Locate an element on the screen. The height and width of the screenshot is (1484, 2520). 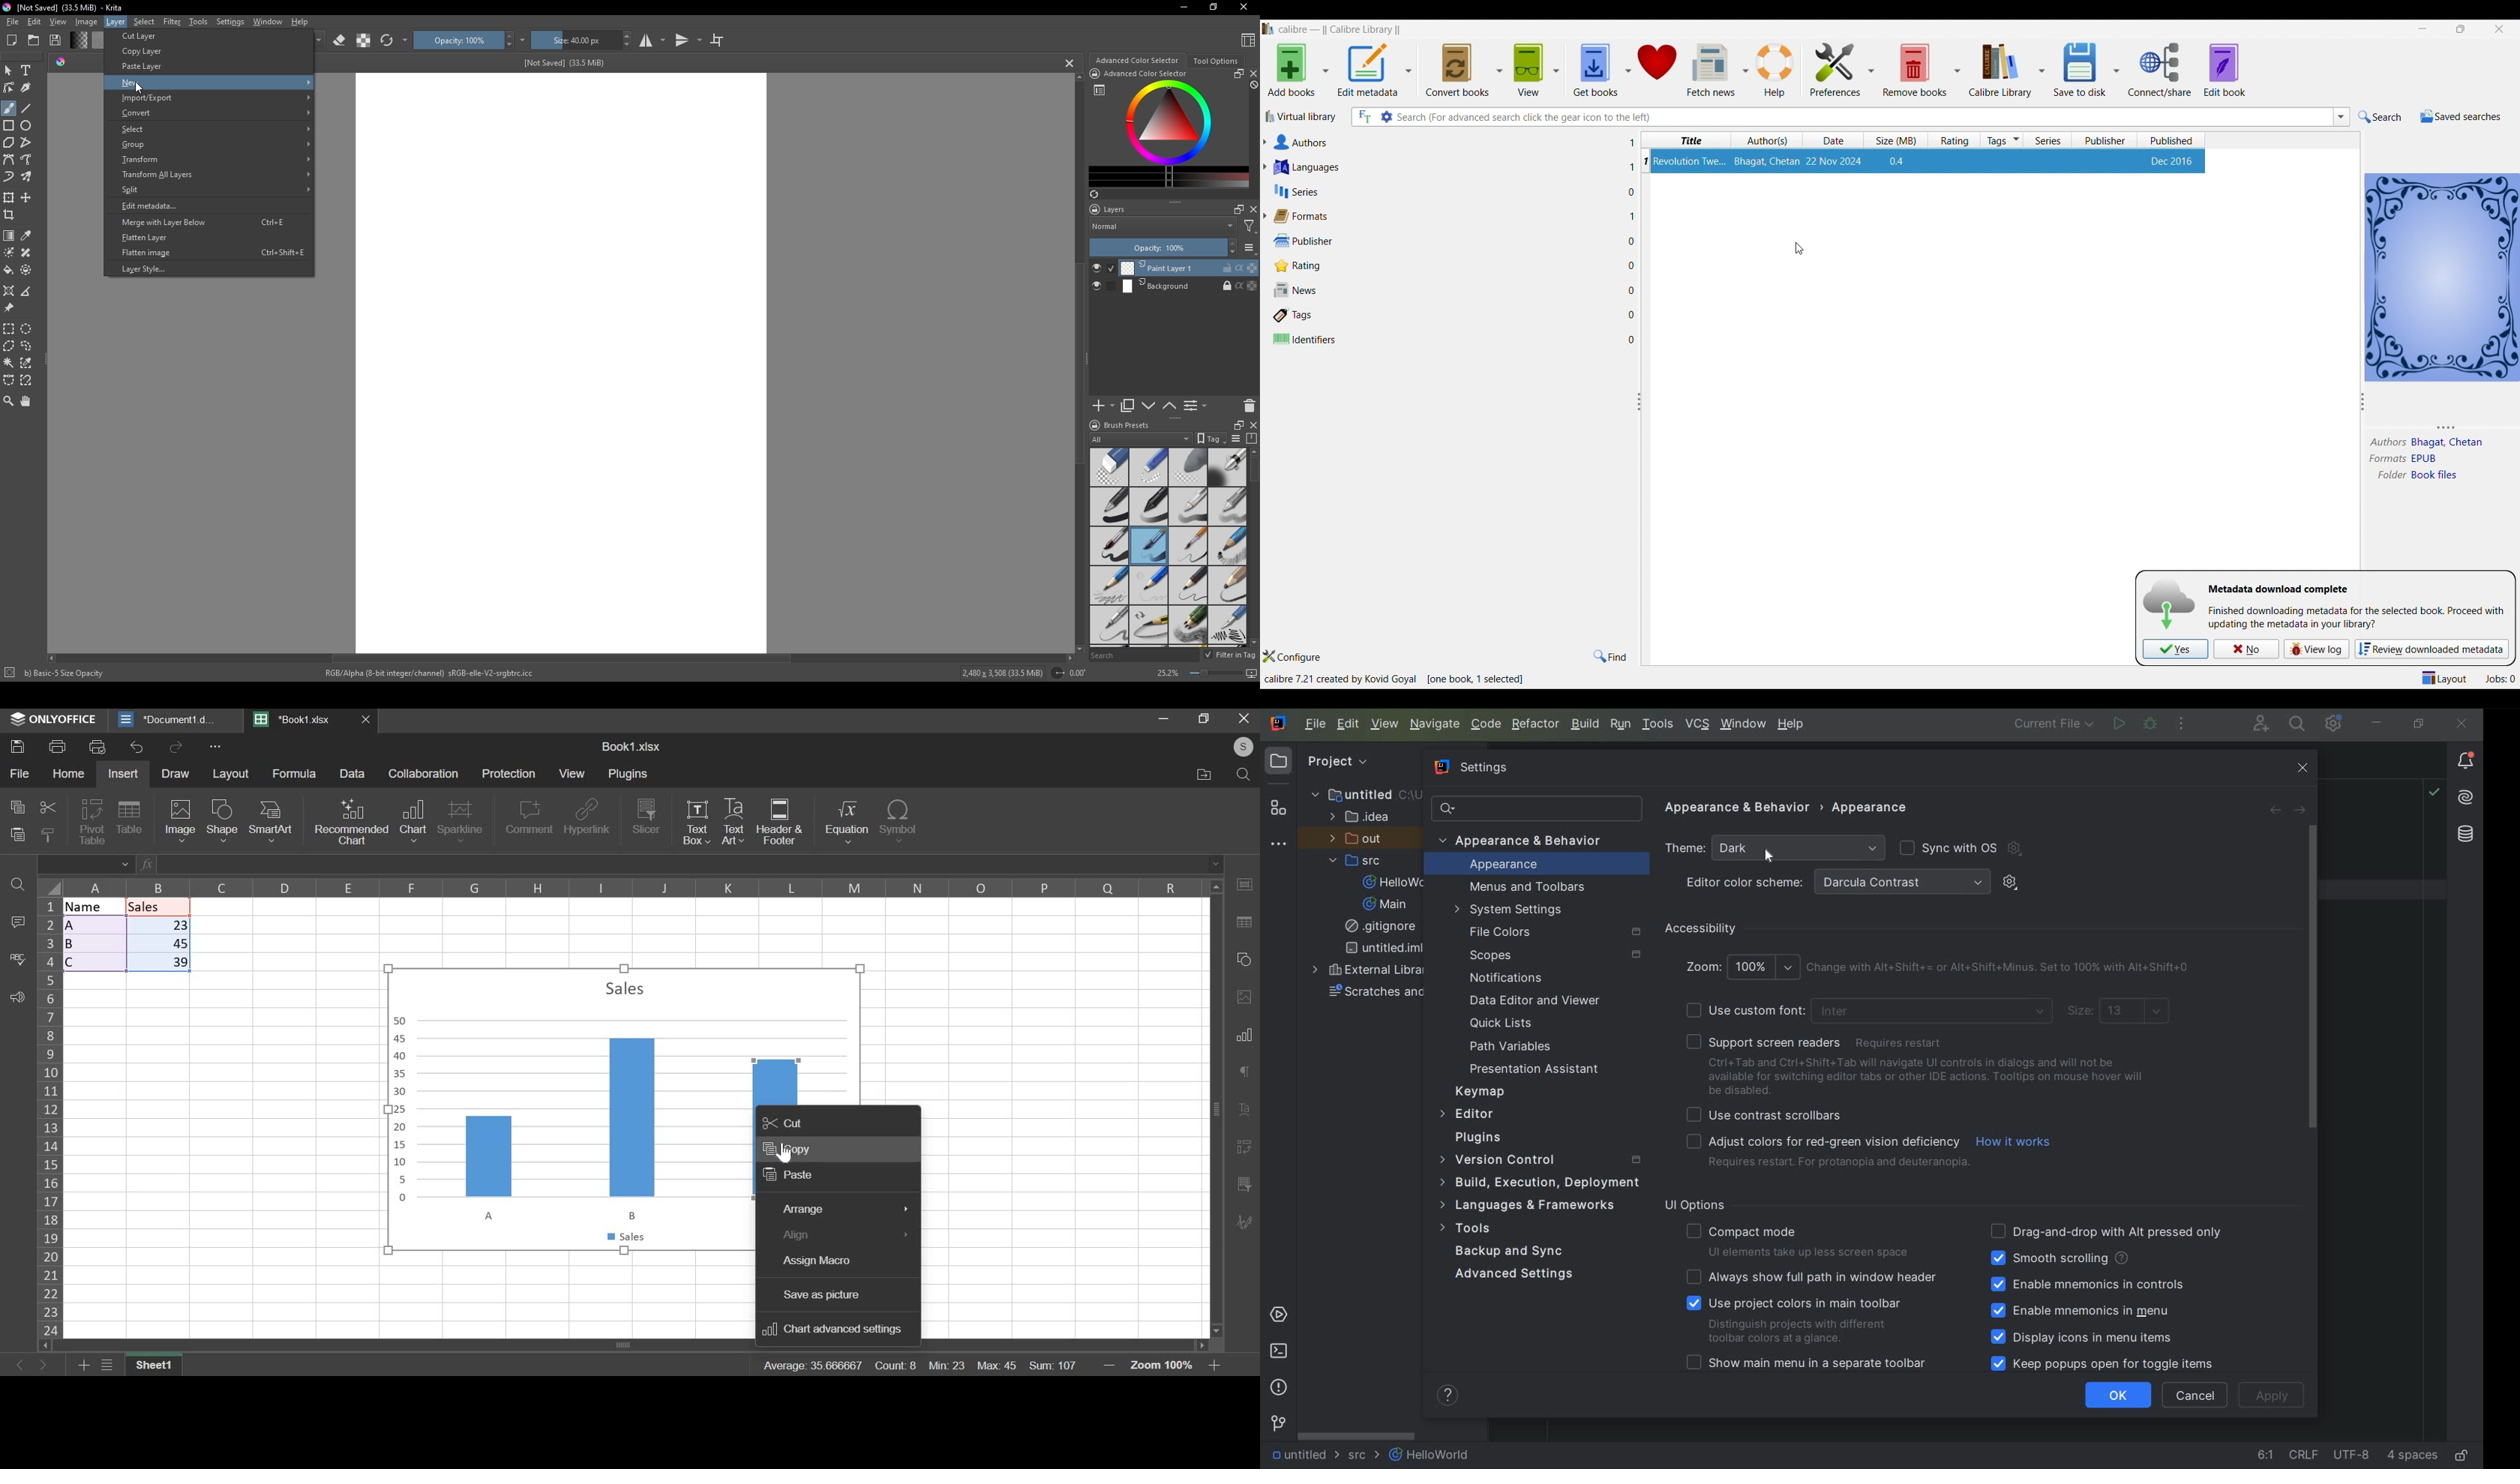
Image is located at coordinates (86, 22).